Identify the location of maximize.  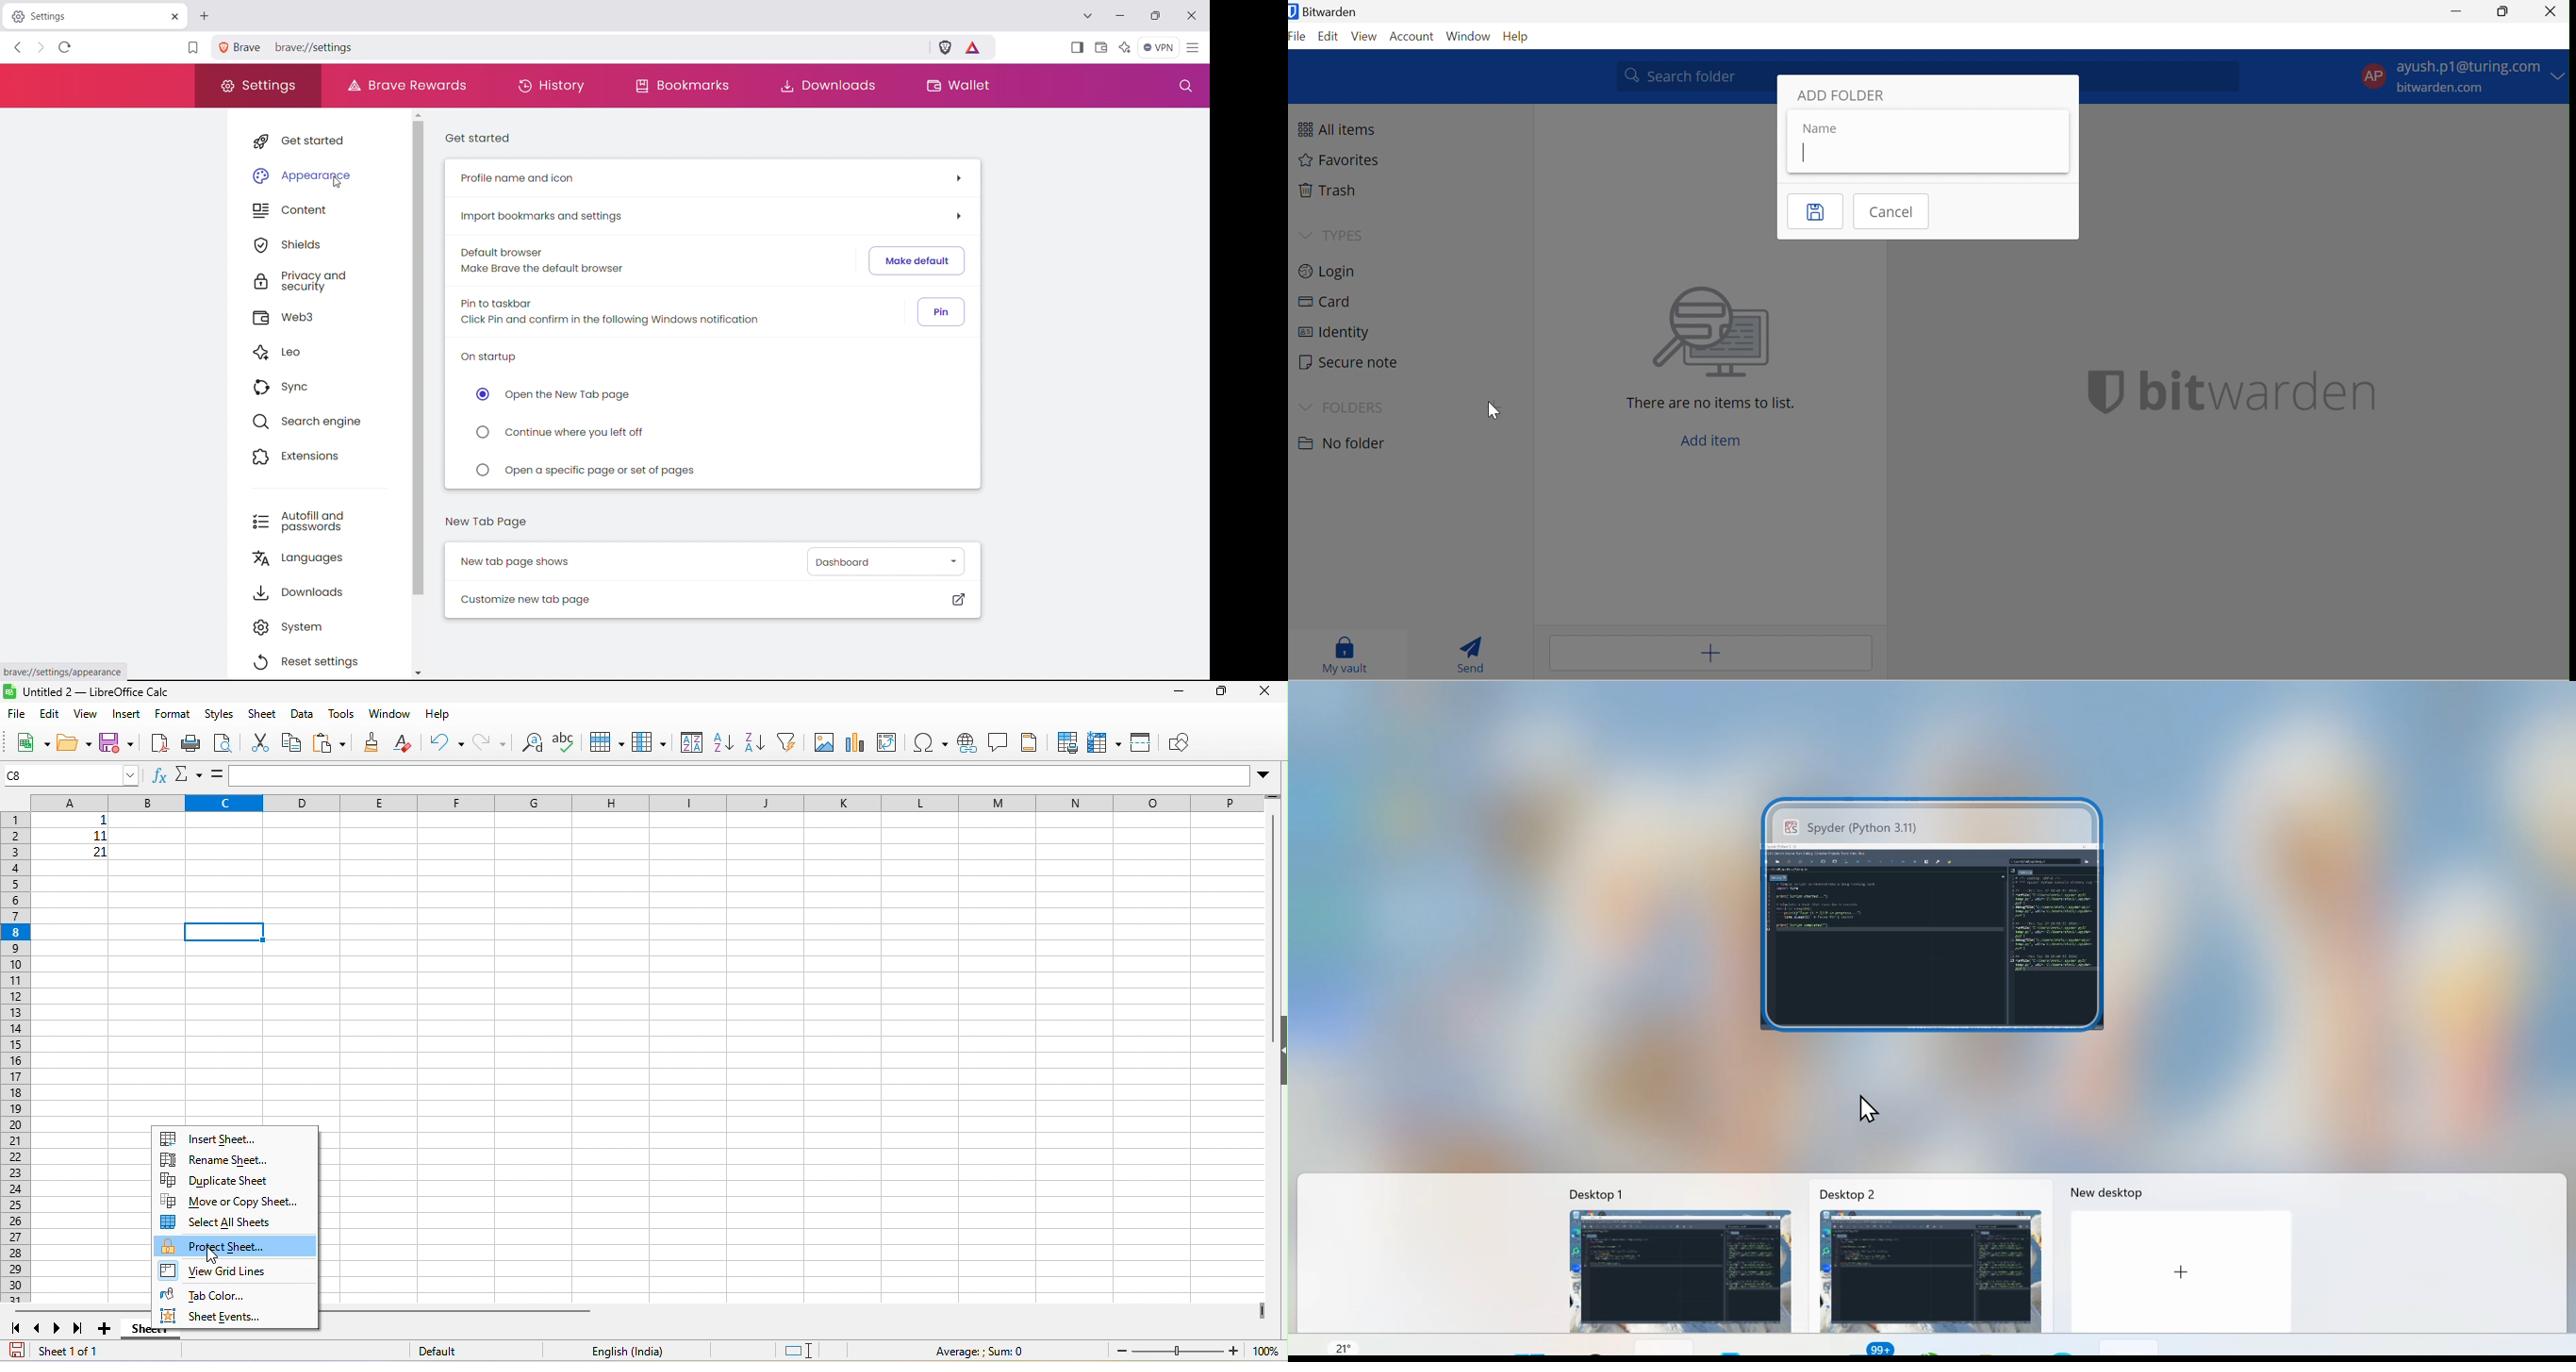
(1223, 693).